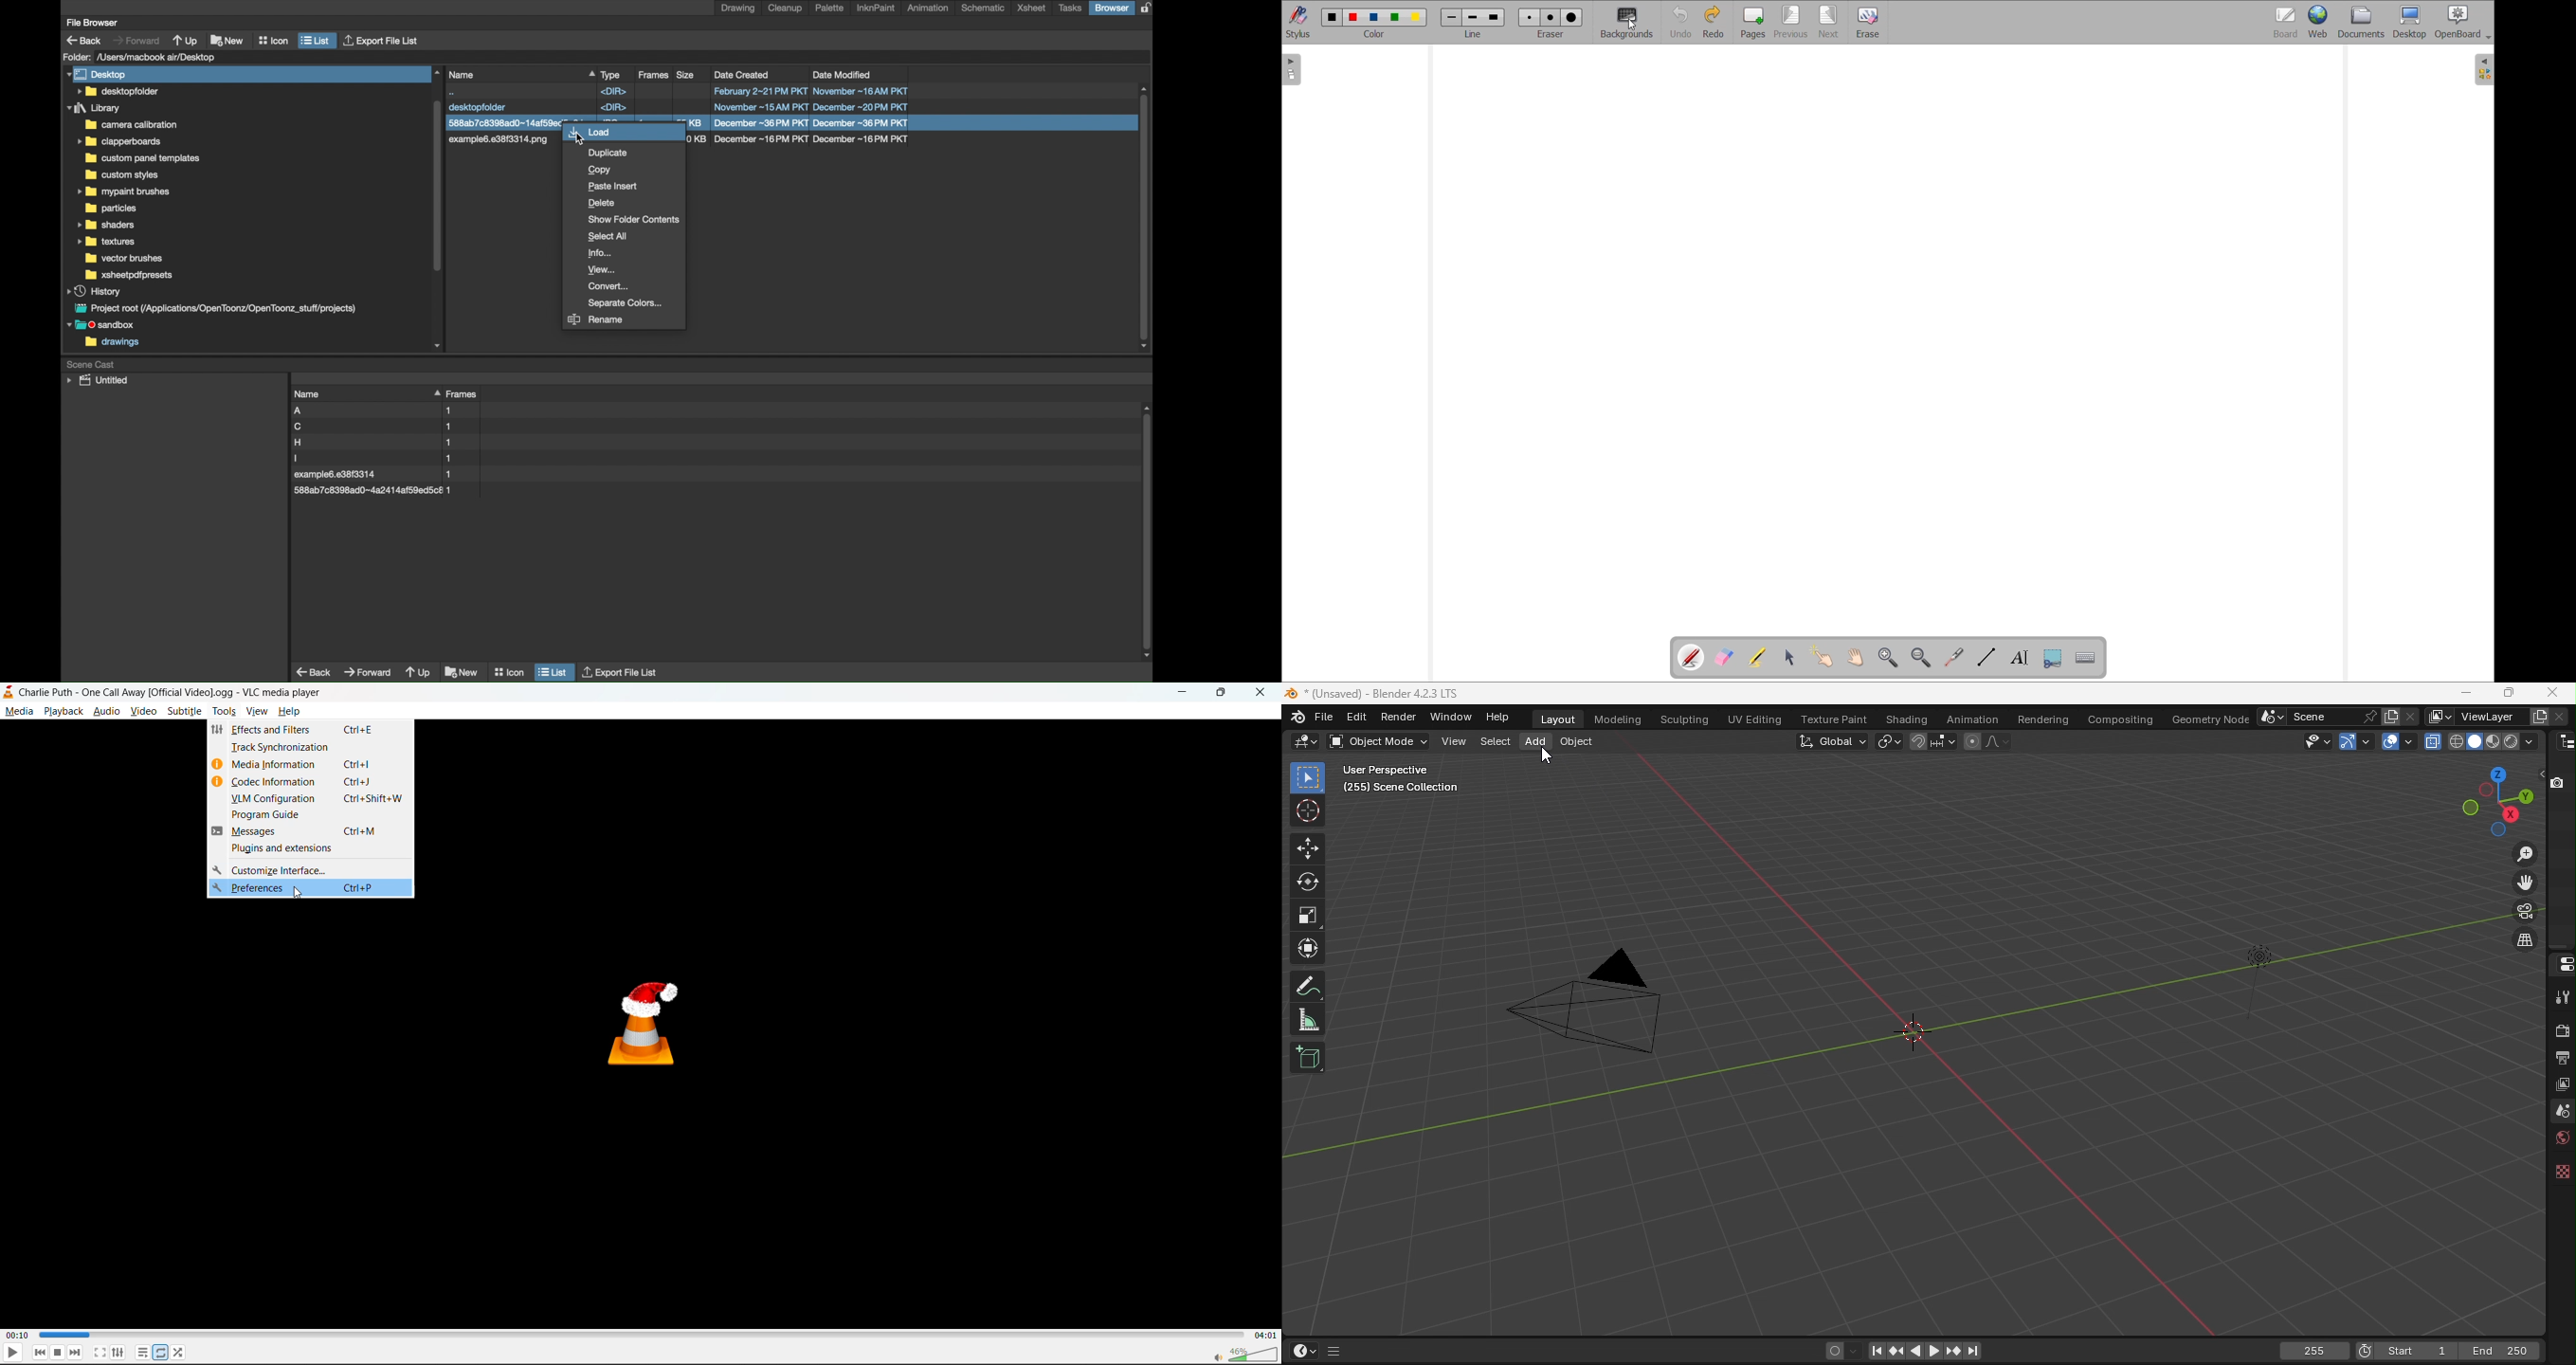 This screenshot has width=2576, height=1372. What do you see at coordinates (679, 107) in the screenshot?
I see `file` at bounding box center [679, 107].